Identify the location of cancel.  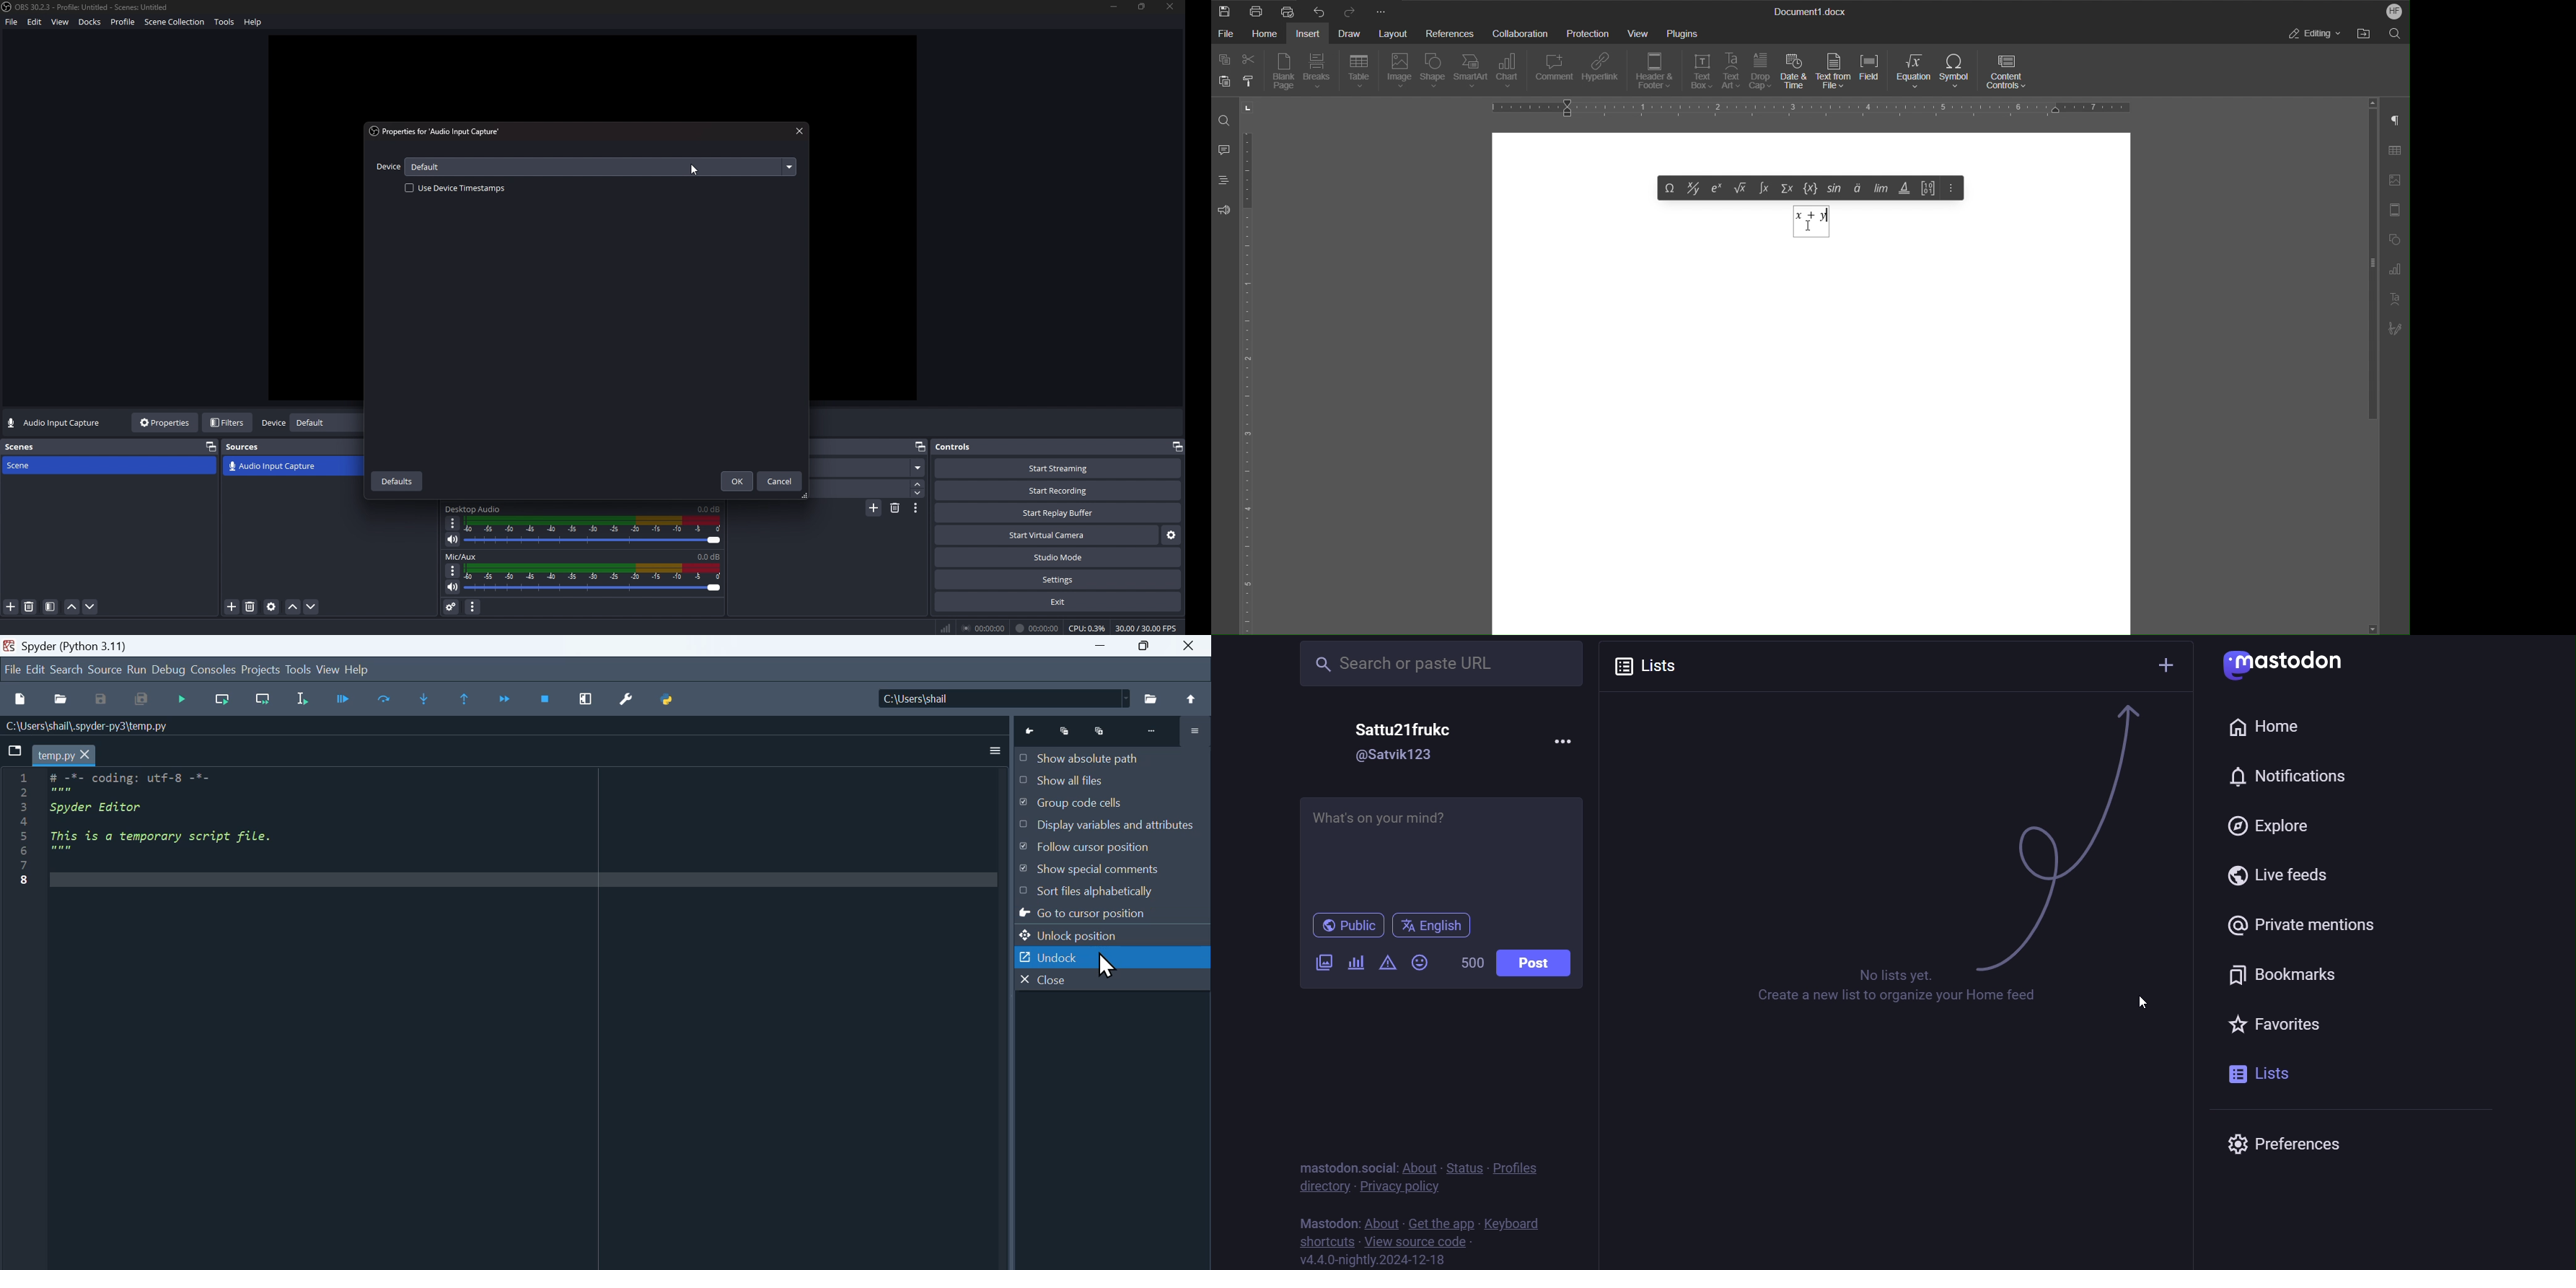
(781, 481).